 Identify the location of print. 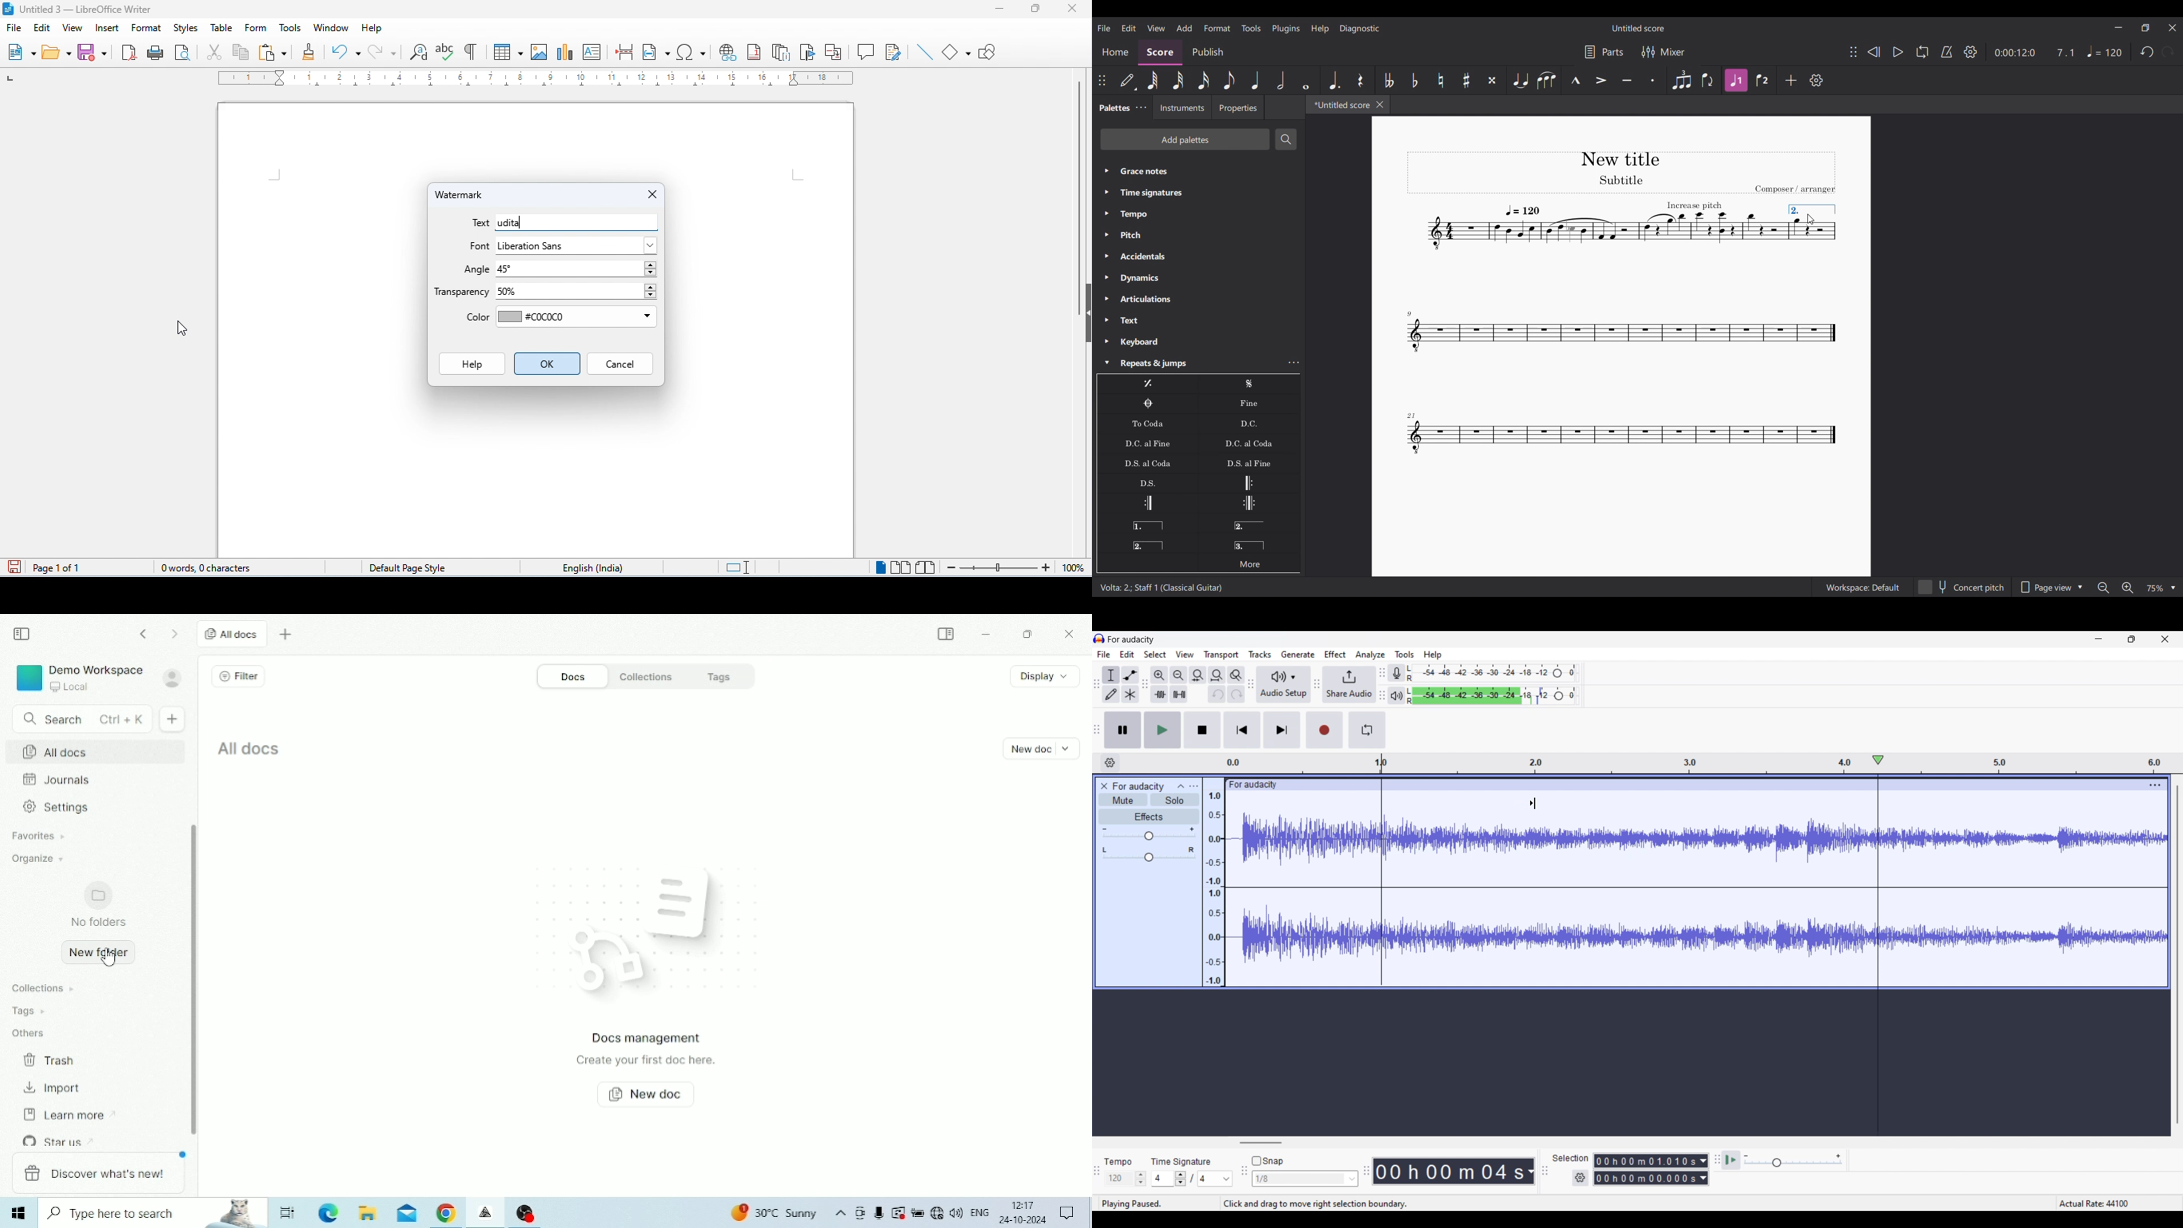
(157, 54).